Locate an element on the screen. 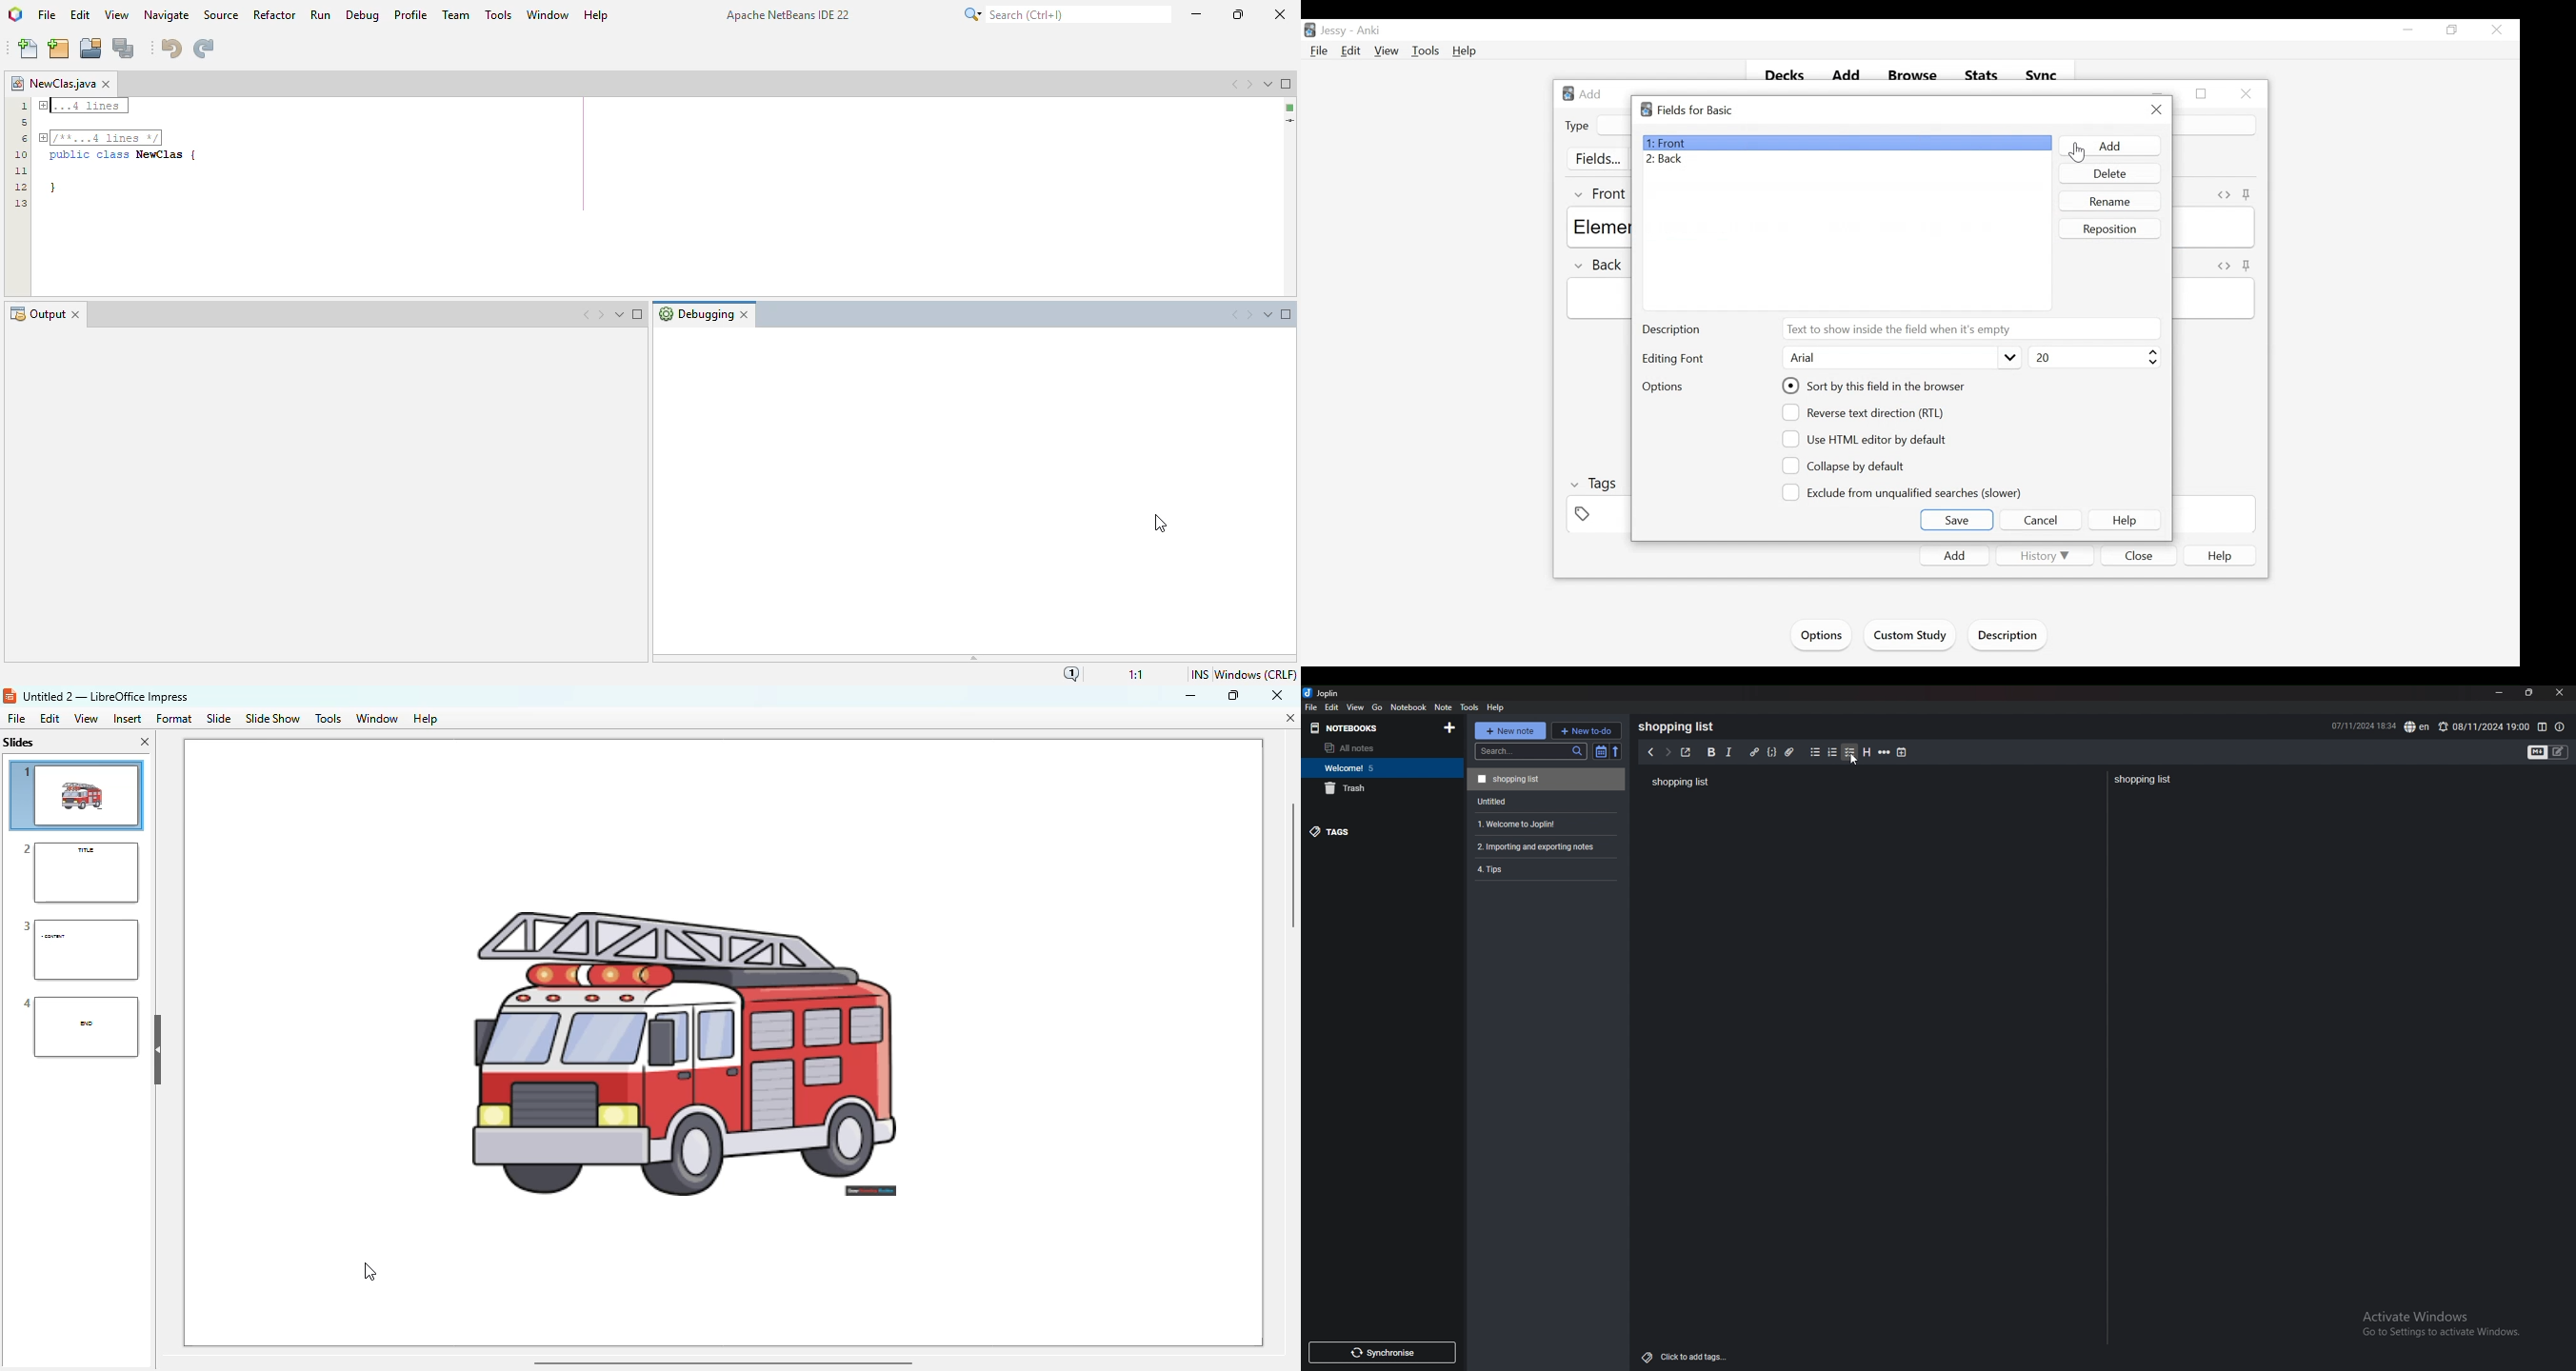 The height and width of the screenshot is (1372, 2576). slide show is located at coordinates (272, 719).